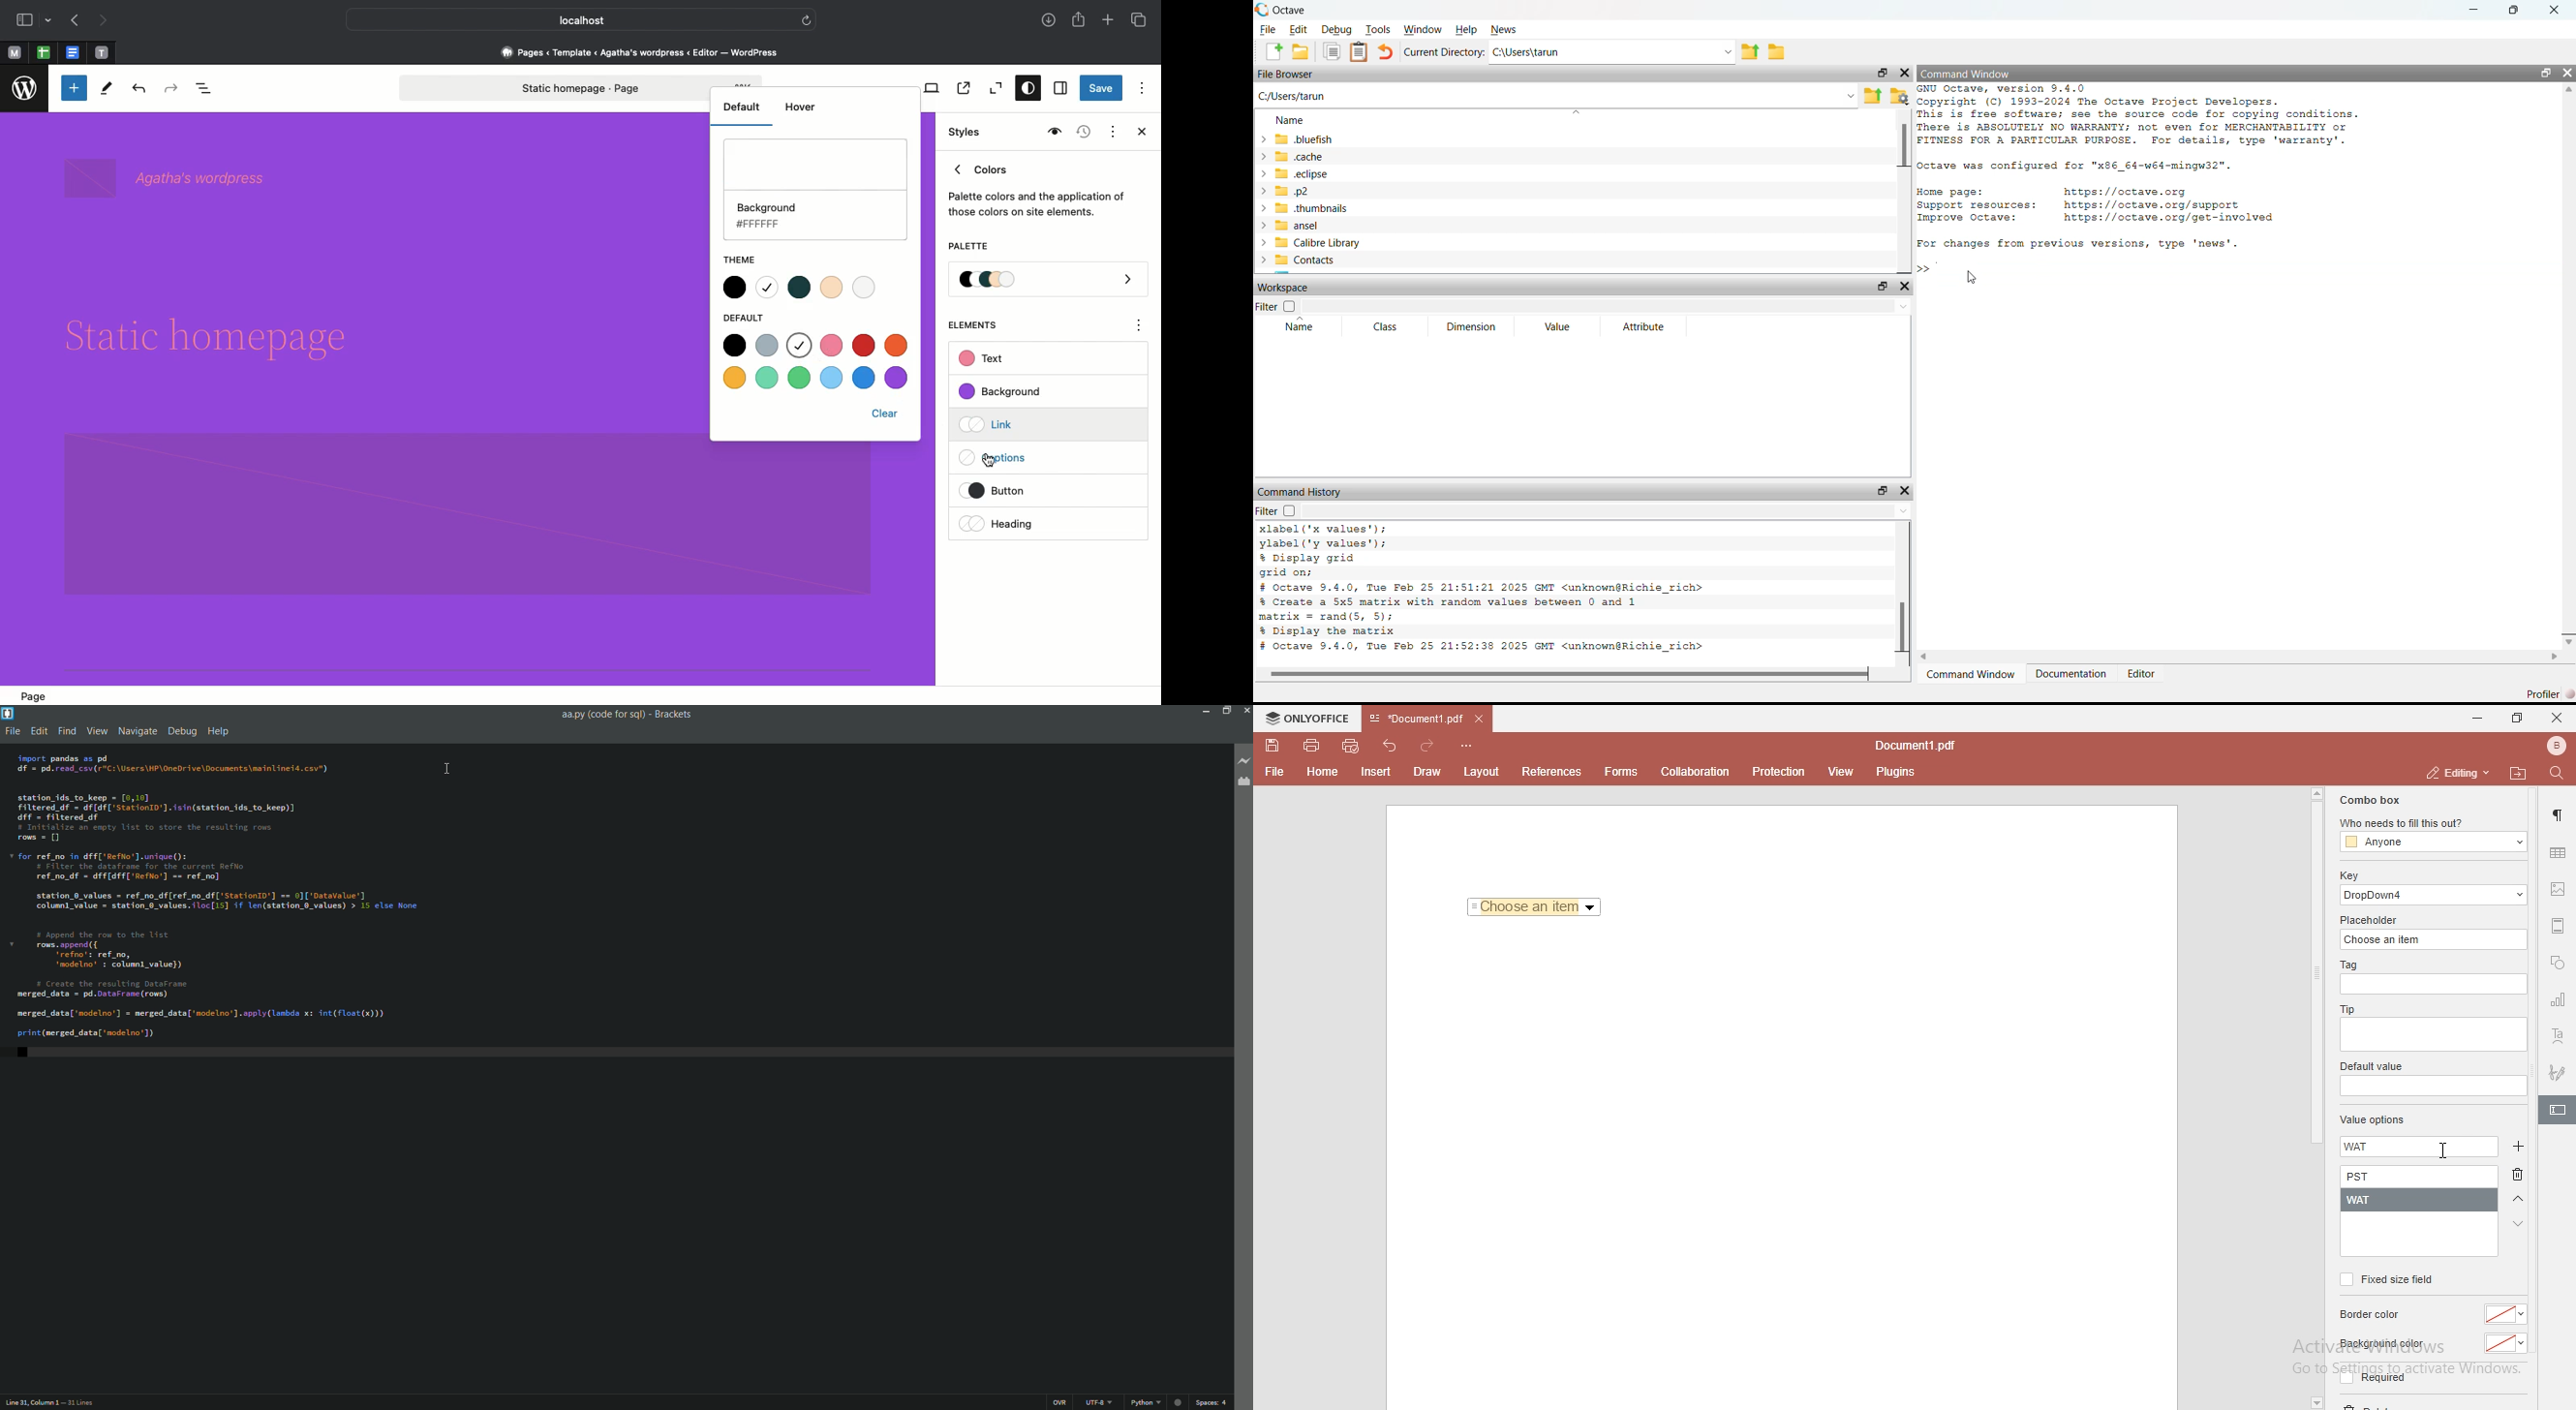 This screenshot has height=1428, width=2576. I want to click on Captions, so click(1001, 459).